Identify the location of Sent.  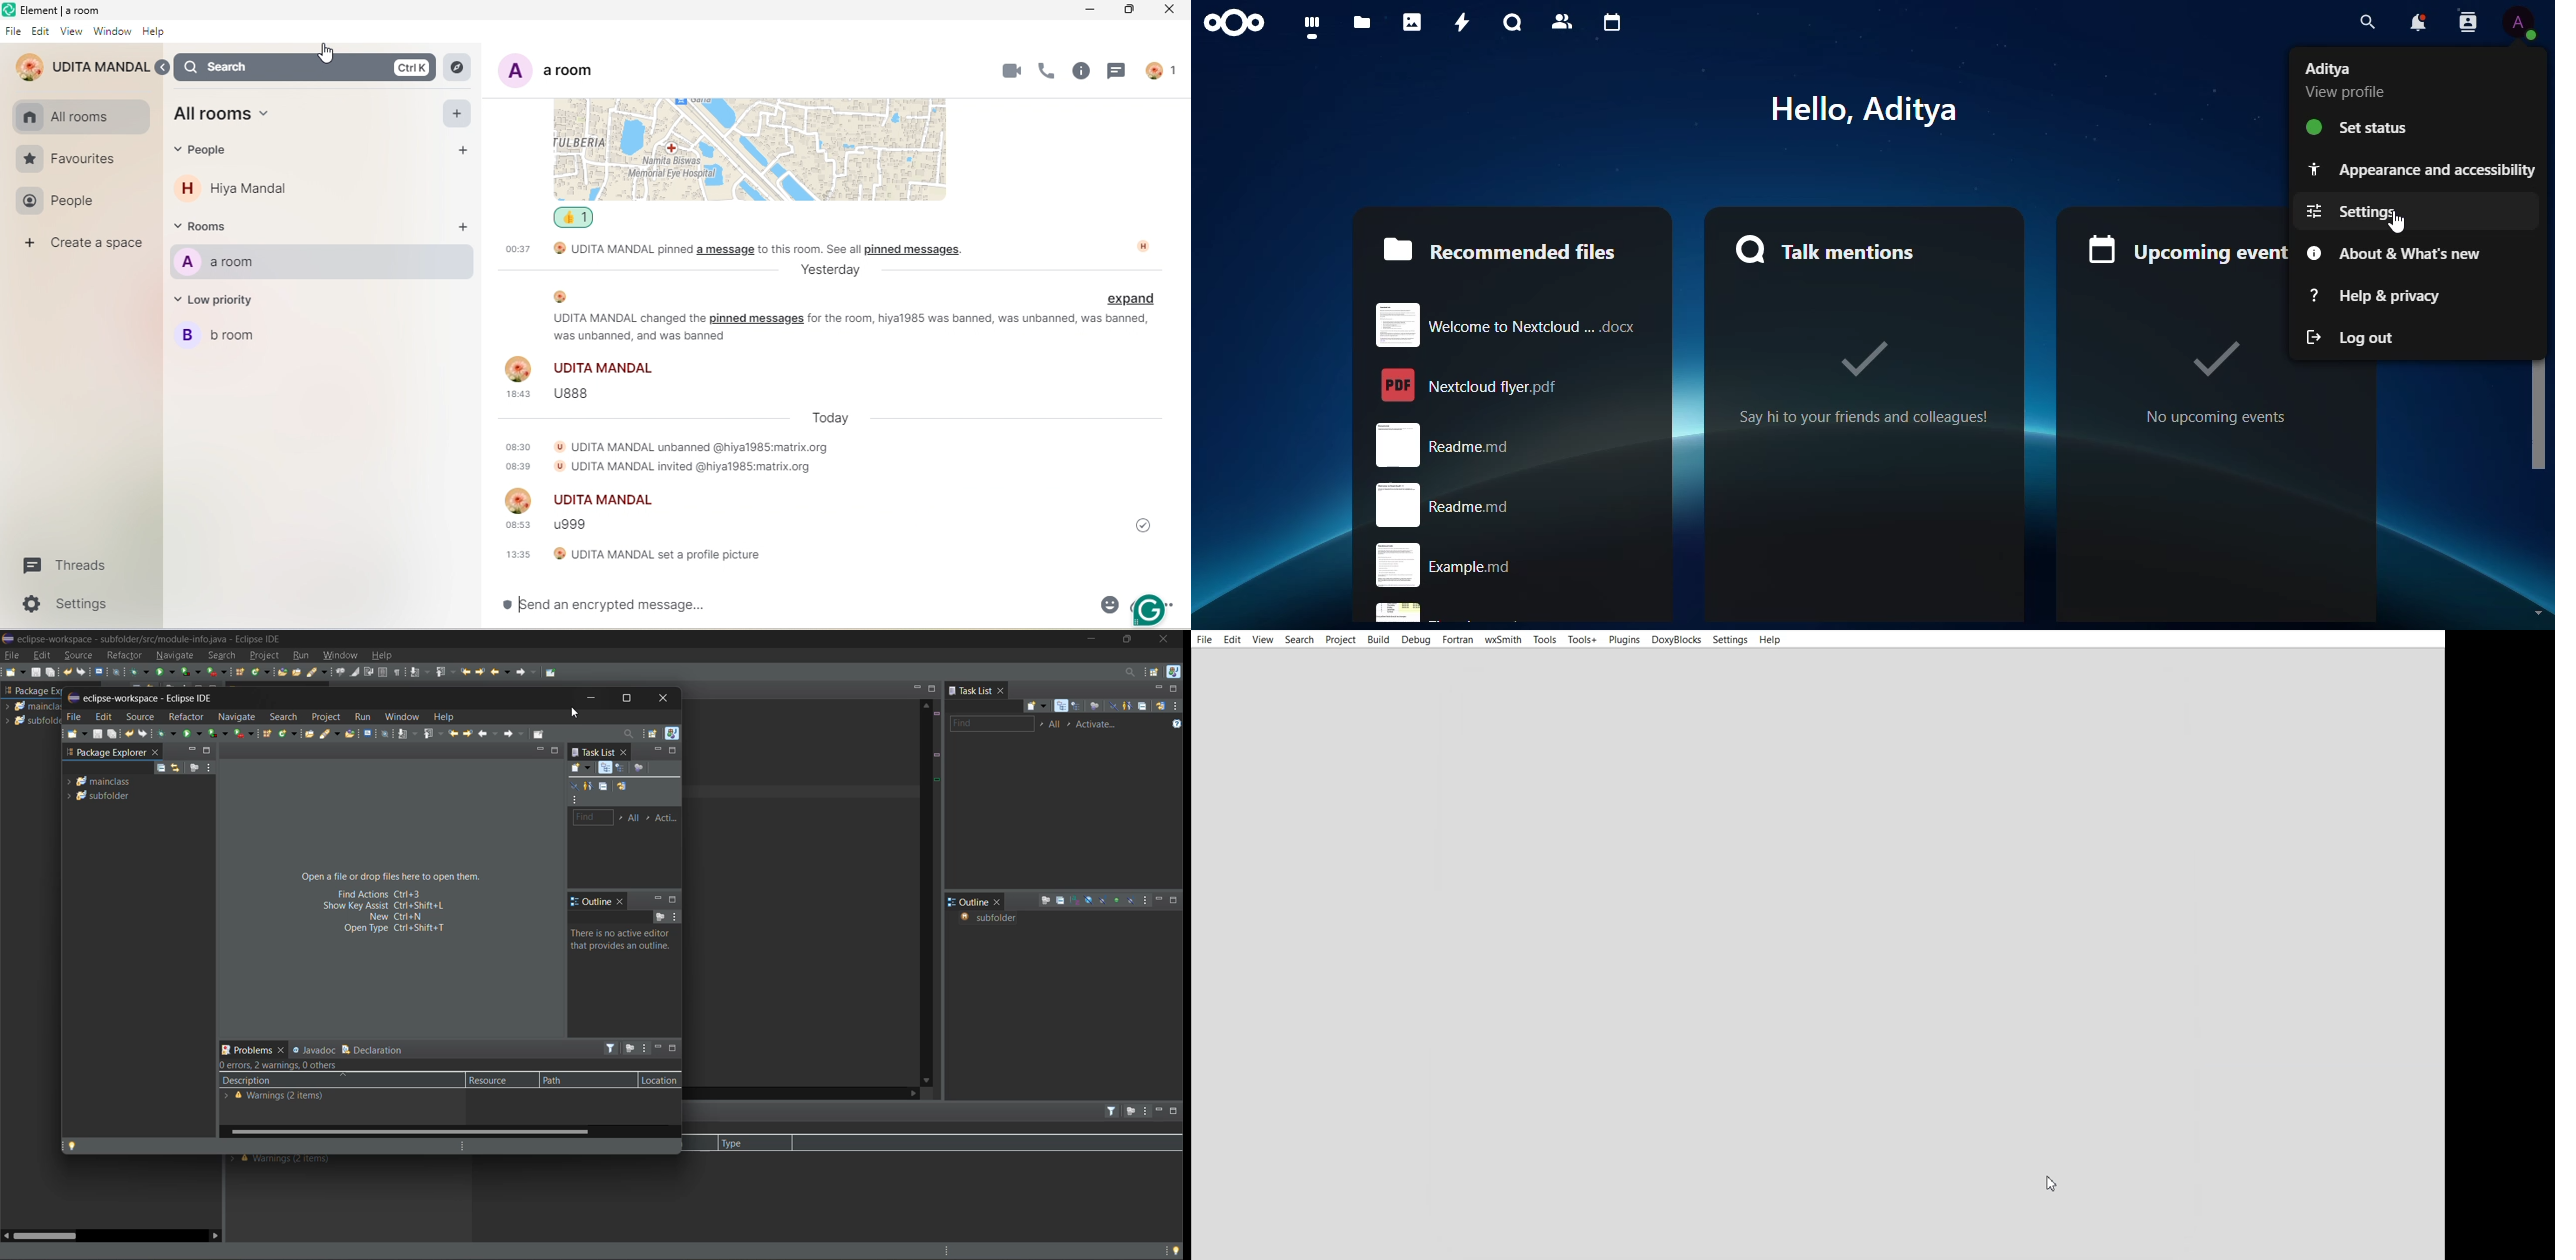
(1144, 525).